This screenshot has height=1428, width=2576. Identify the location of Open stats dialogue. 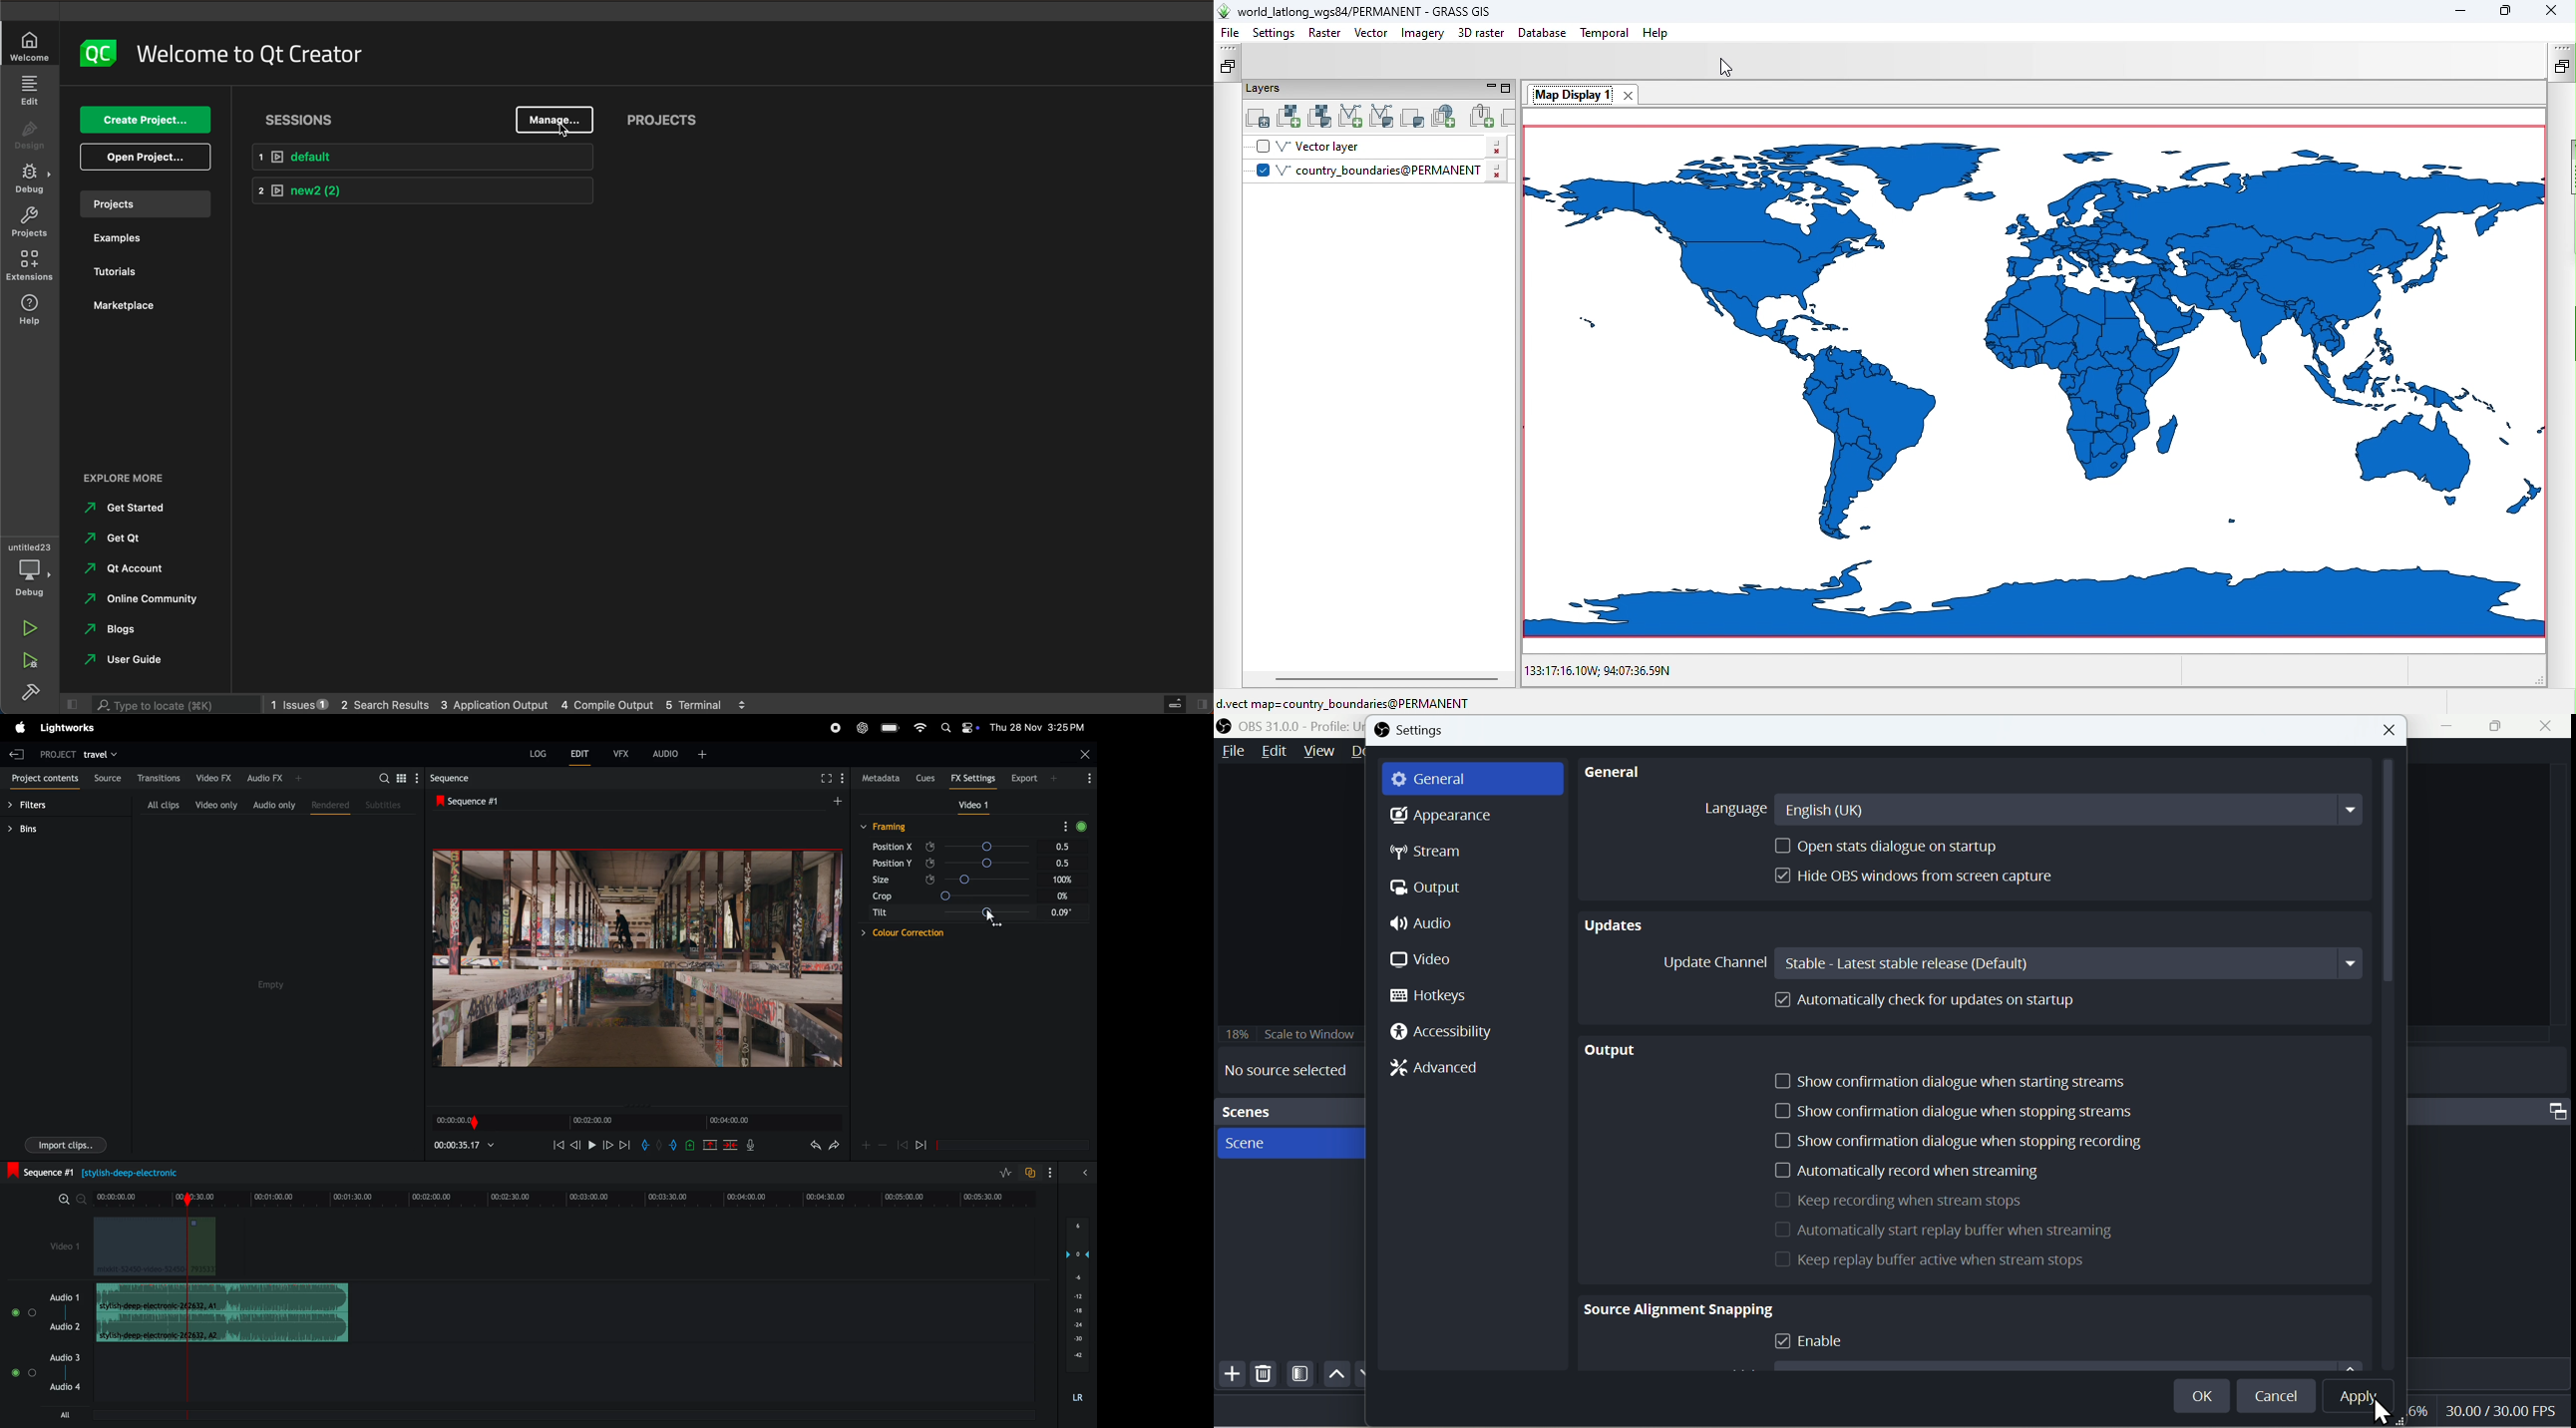
(1886, 848).